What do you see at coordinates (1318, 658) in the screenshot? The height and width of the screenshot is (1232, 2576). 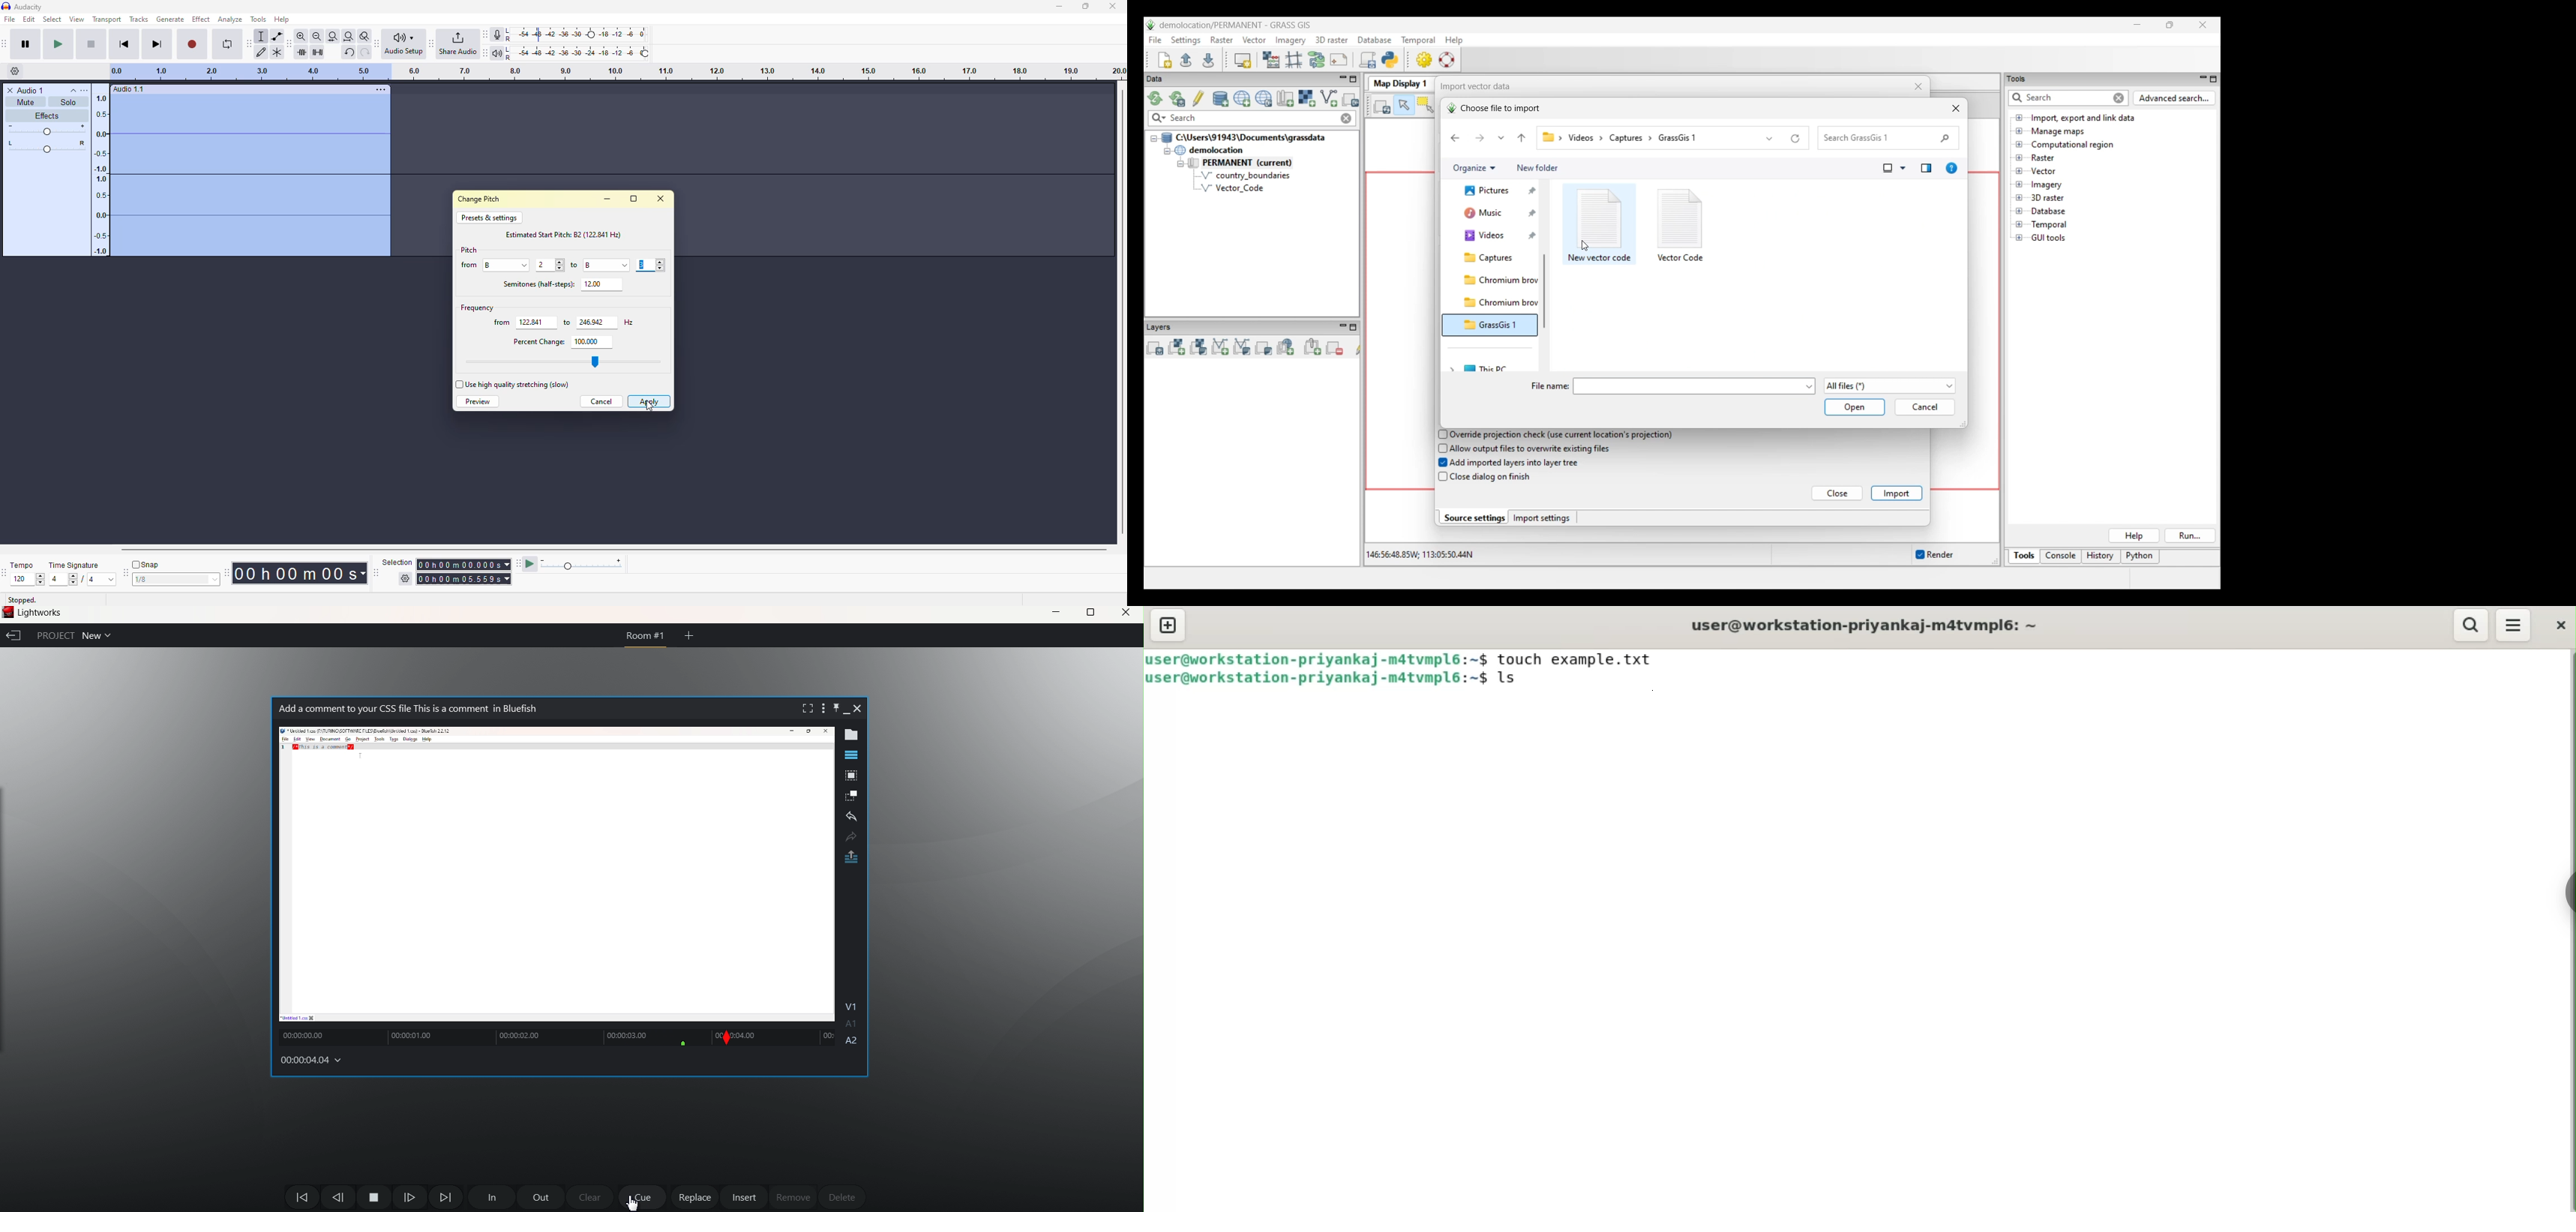 I see `user@workstation-priyankaj-m4tvmpl6: ~$` at bounding box center [1318, 658].